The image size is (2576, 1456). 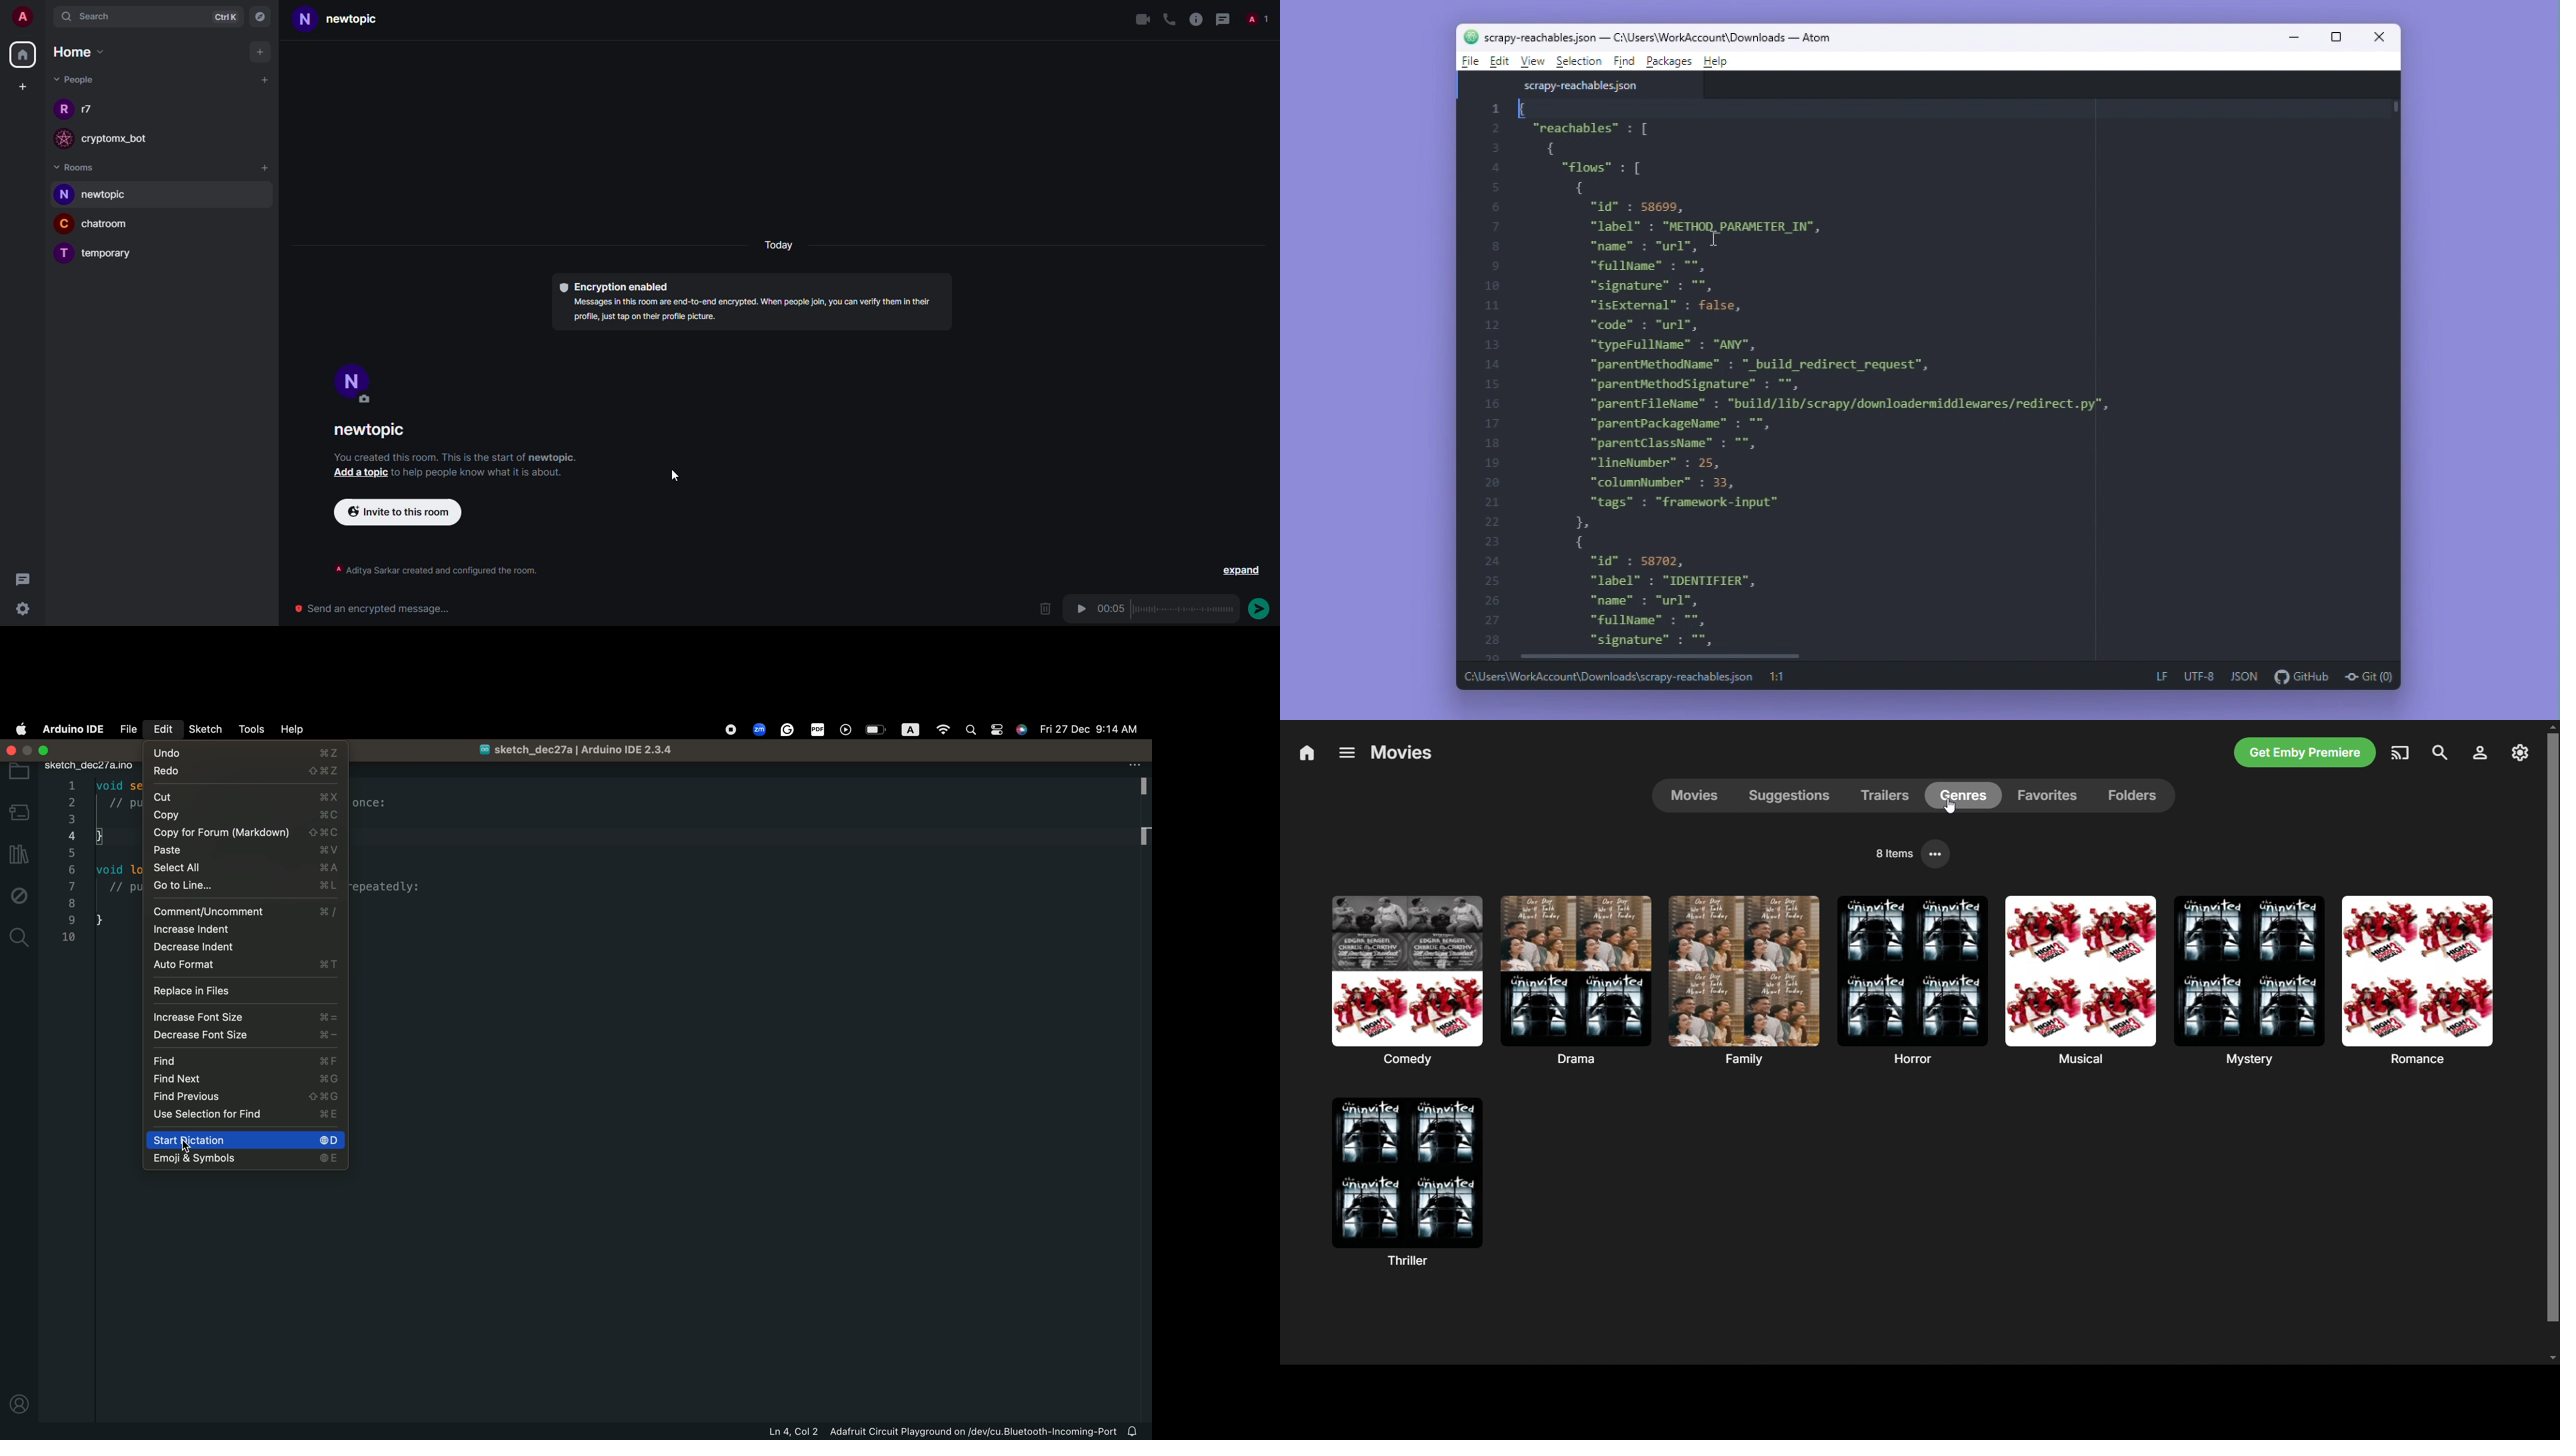 I want to click on use selection for find, so click(x=246, y=1116).